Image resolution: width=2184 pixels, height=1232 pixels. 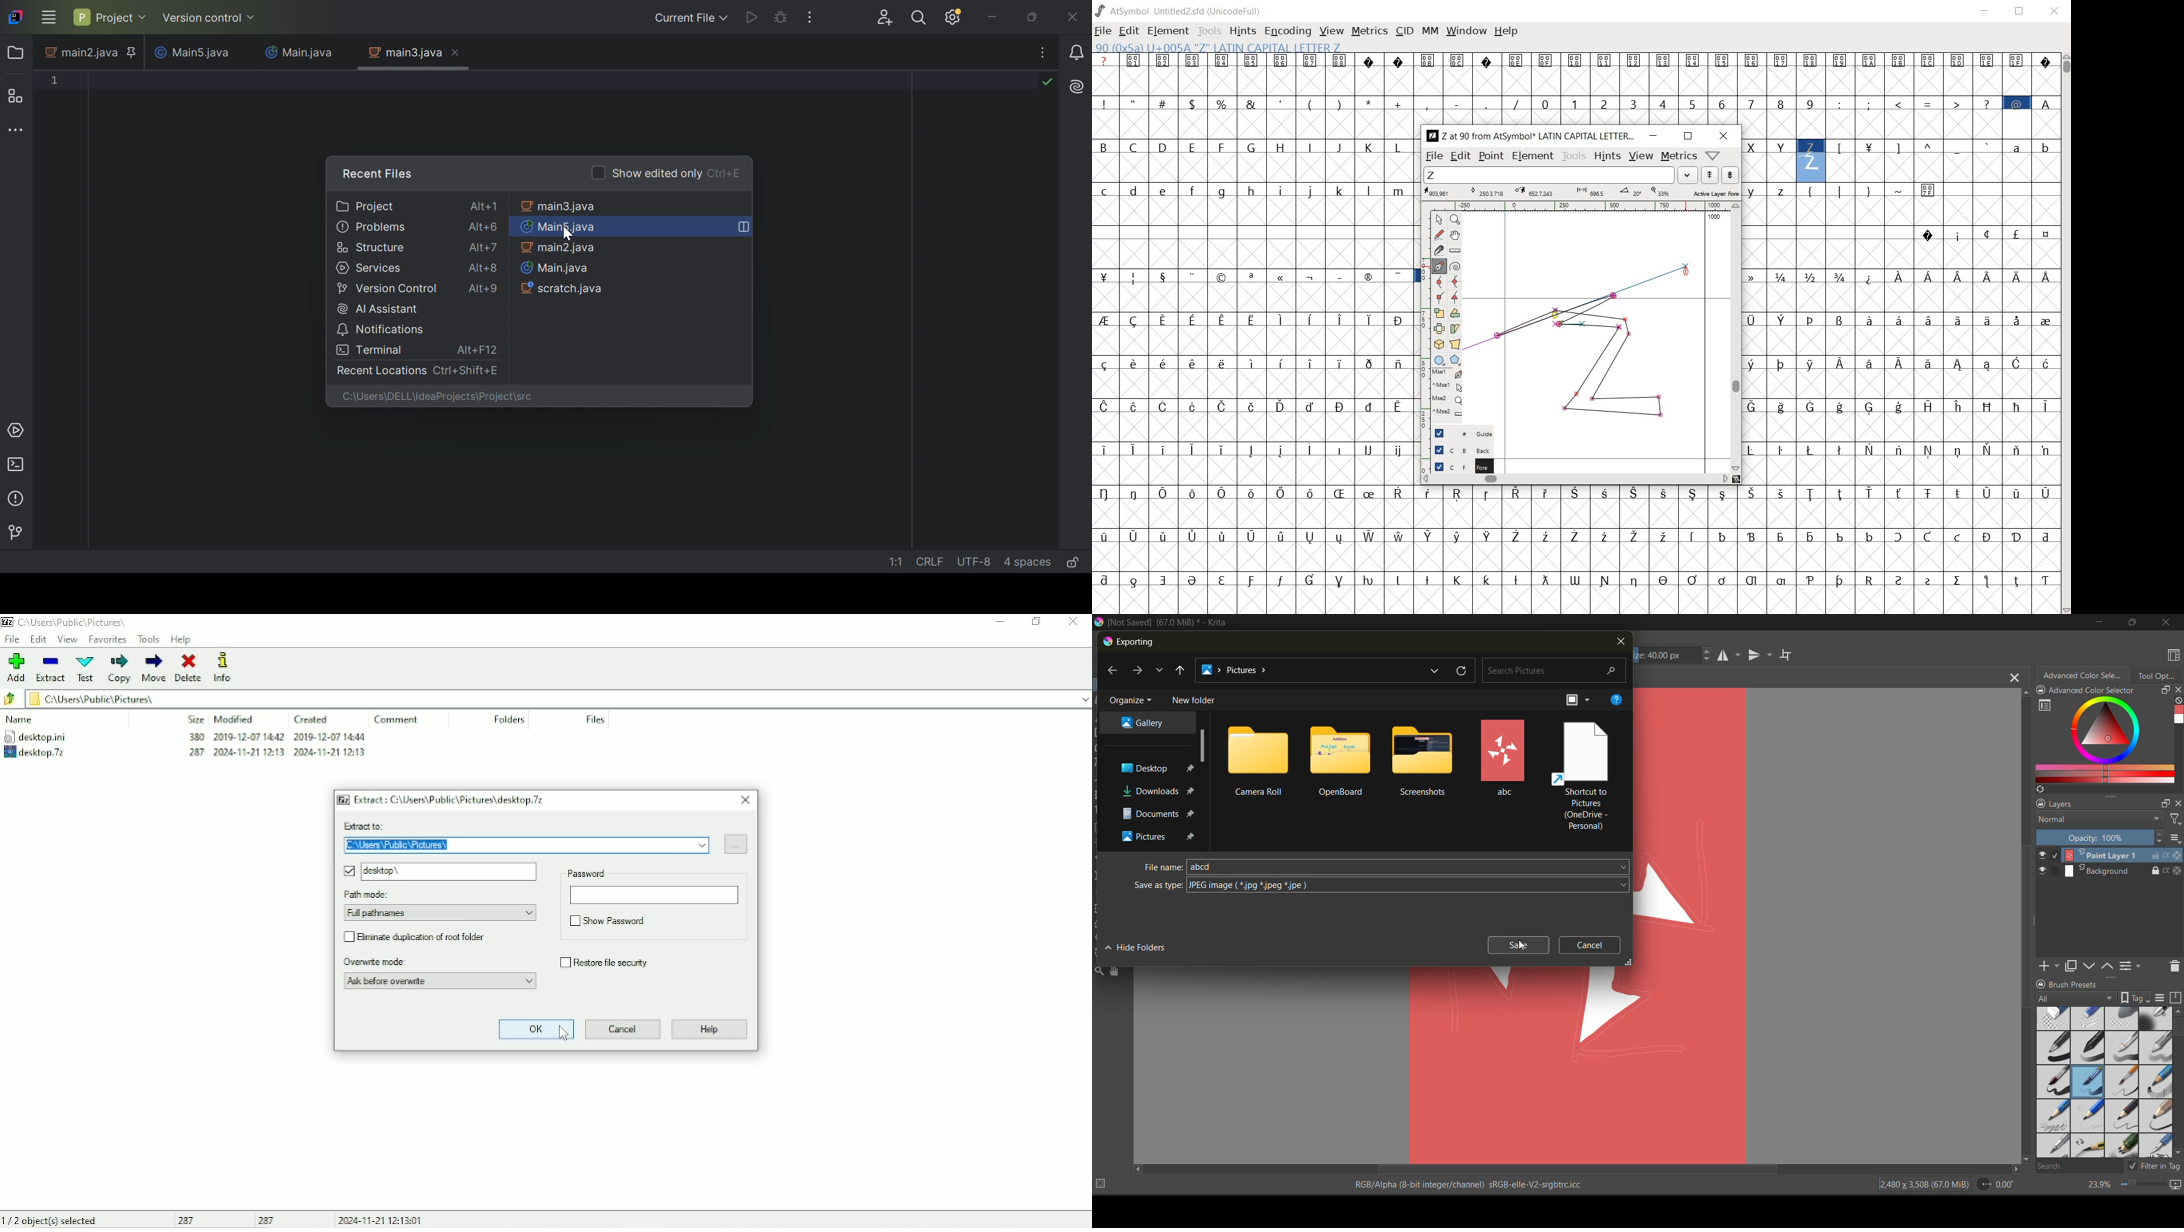 I want to click on filter tag, so click(x=2154, y=1167).